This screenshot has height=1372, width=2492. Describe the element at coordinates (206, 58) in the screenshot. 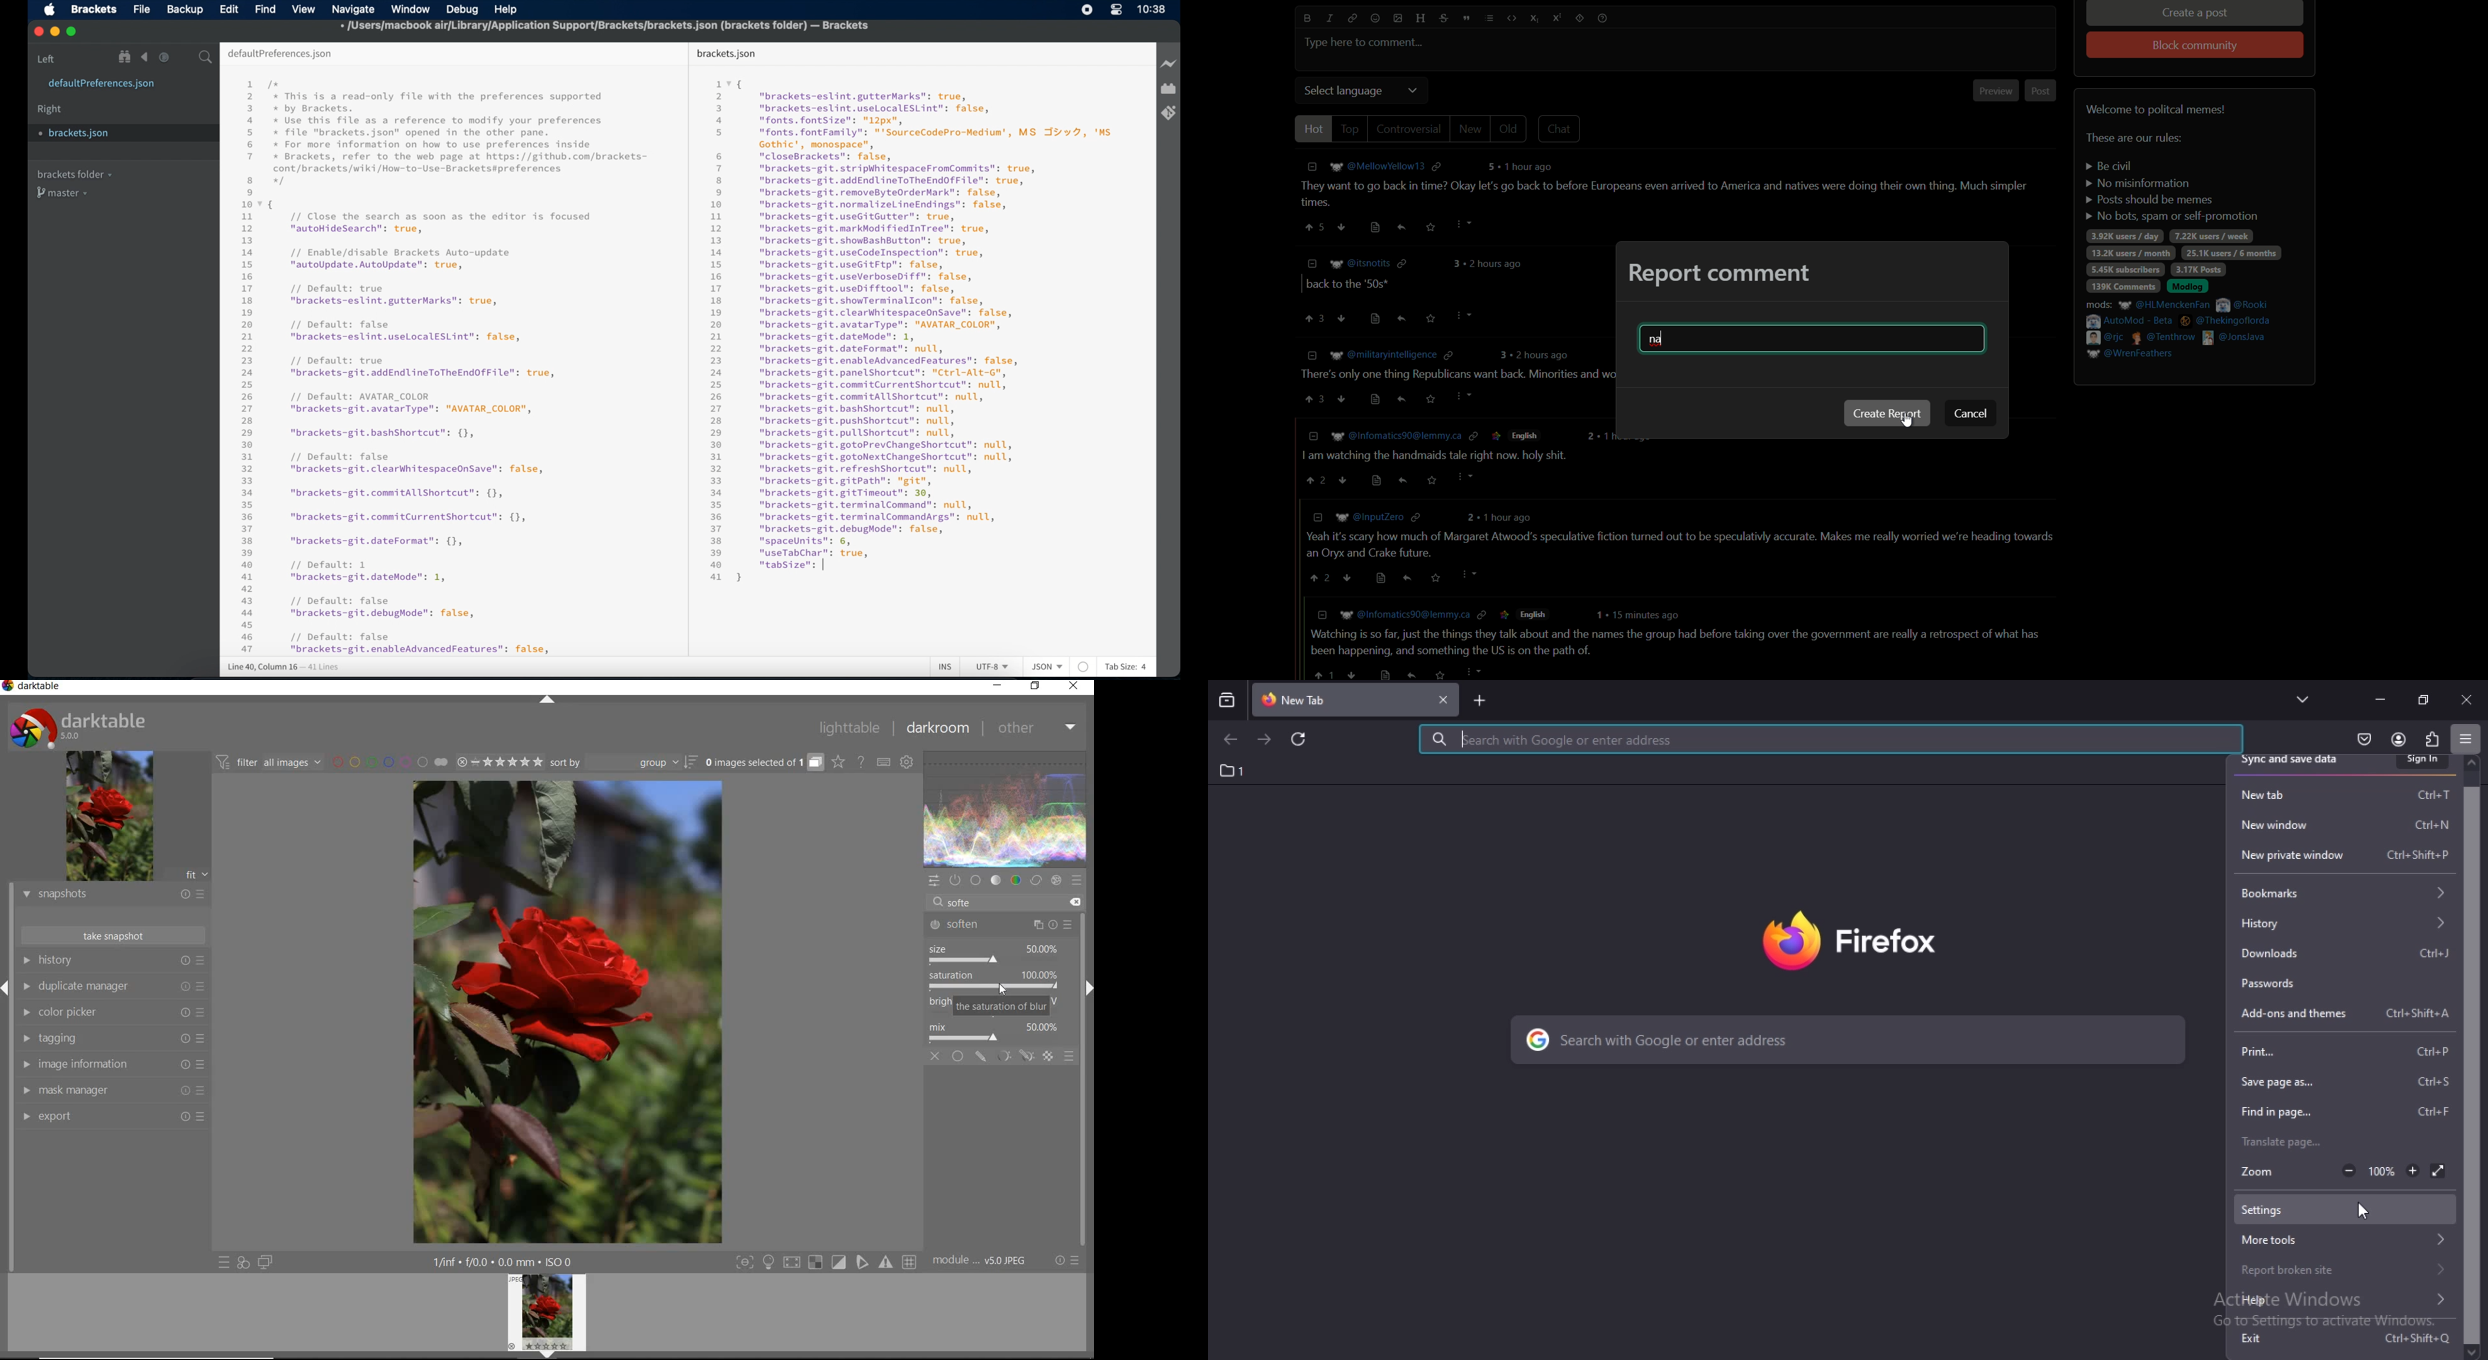

I see `search bar` at that location.